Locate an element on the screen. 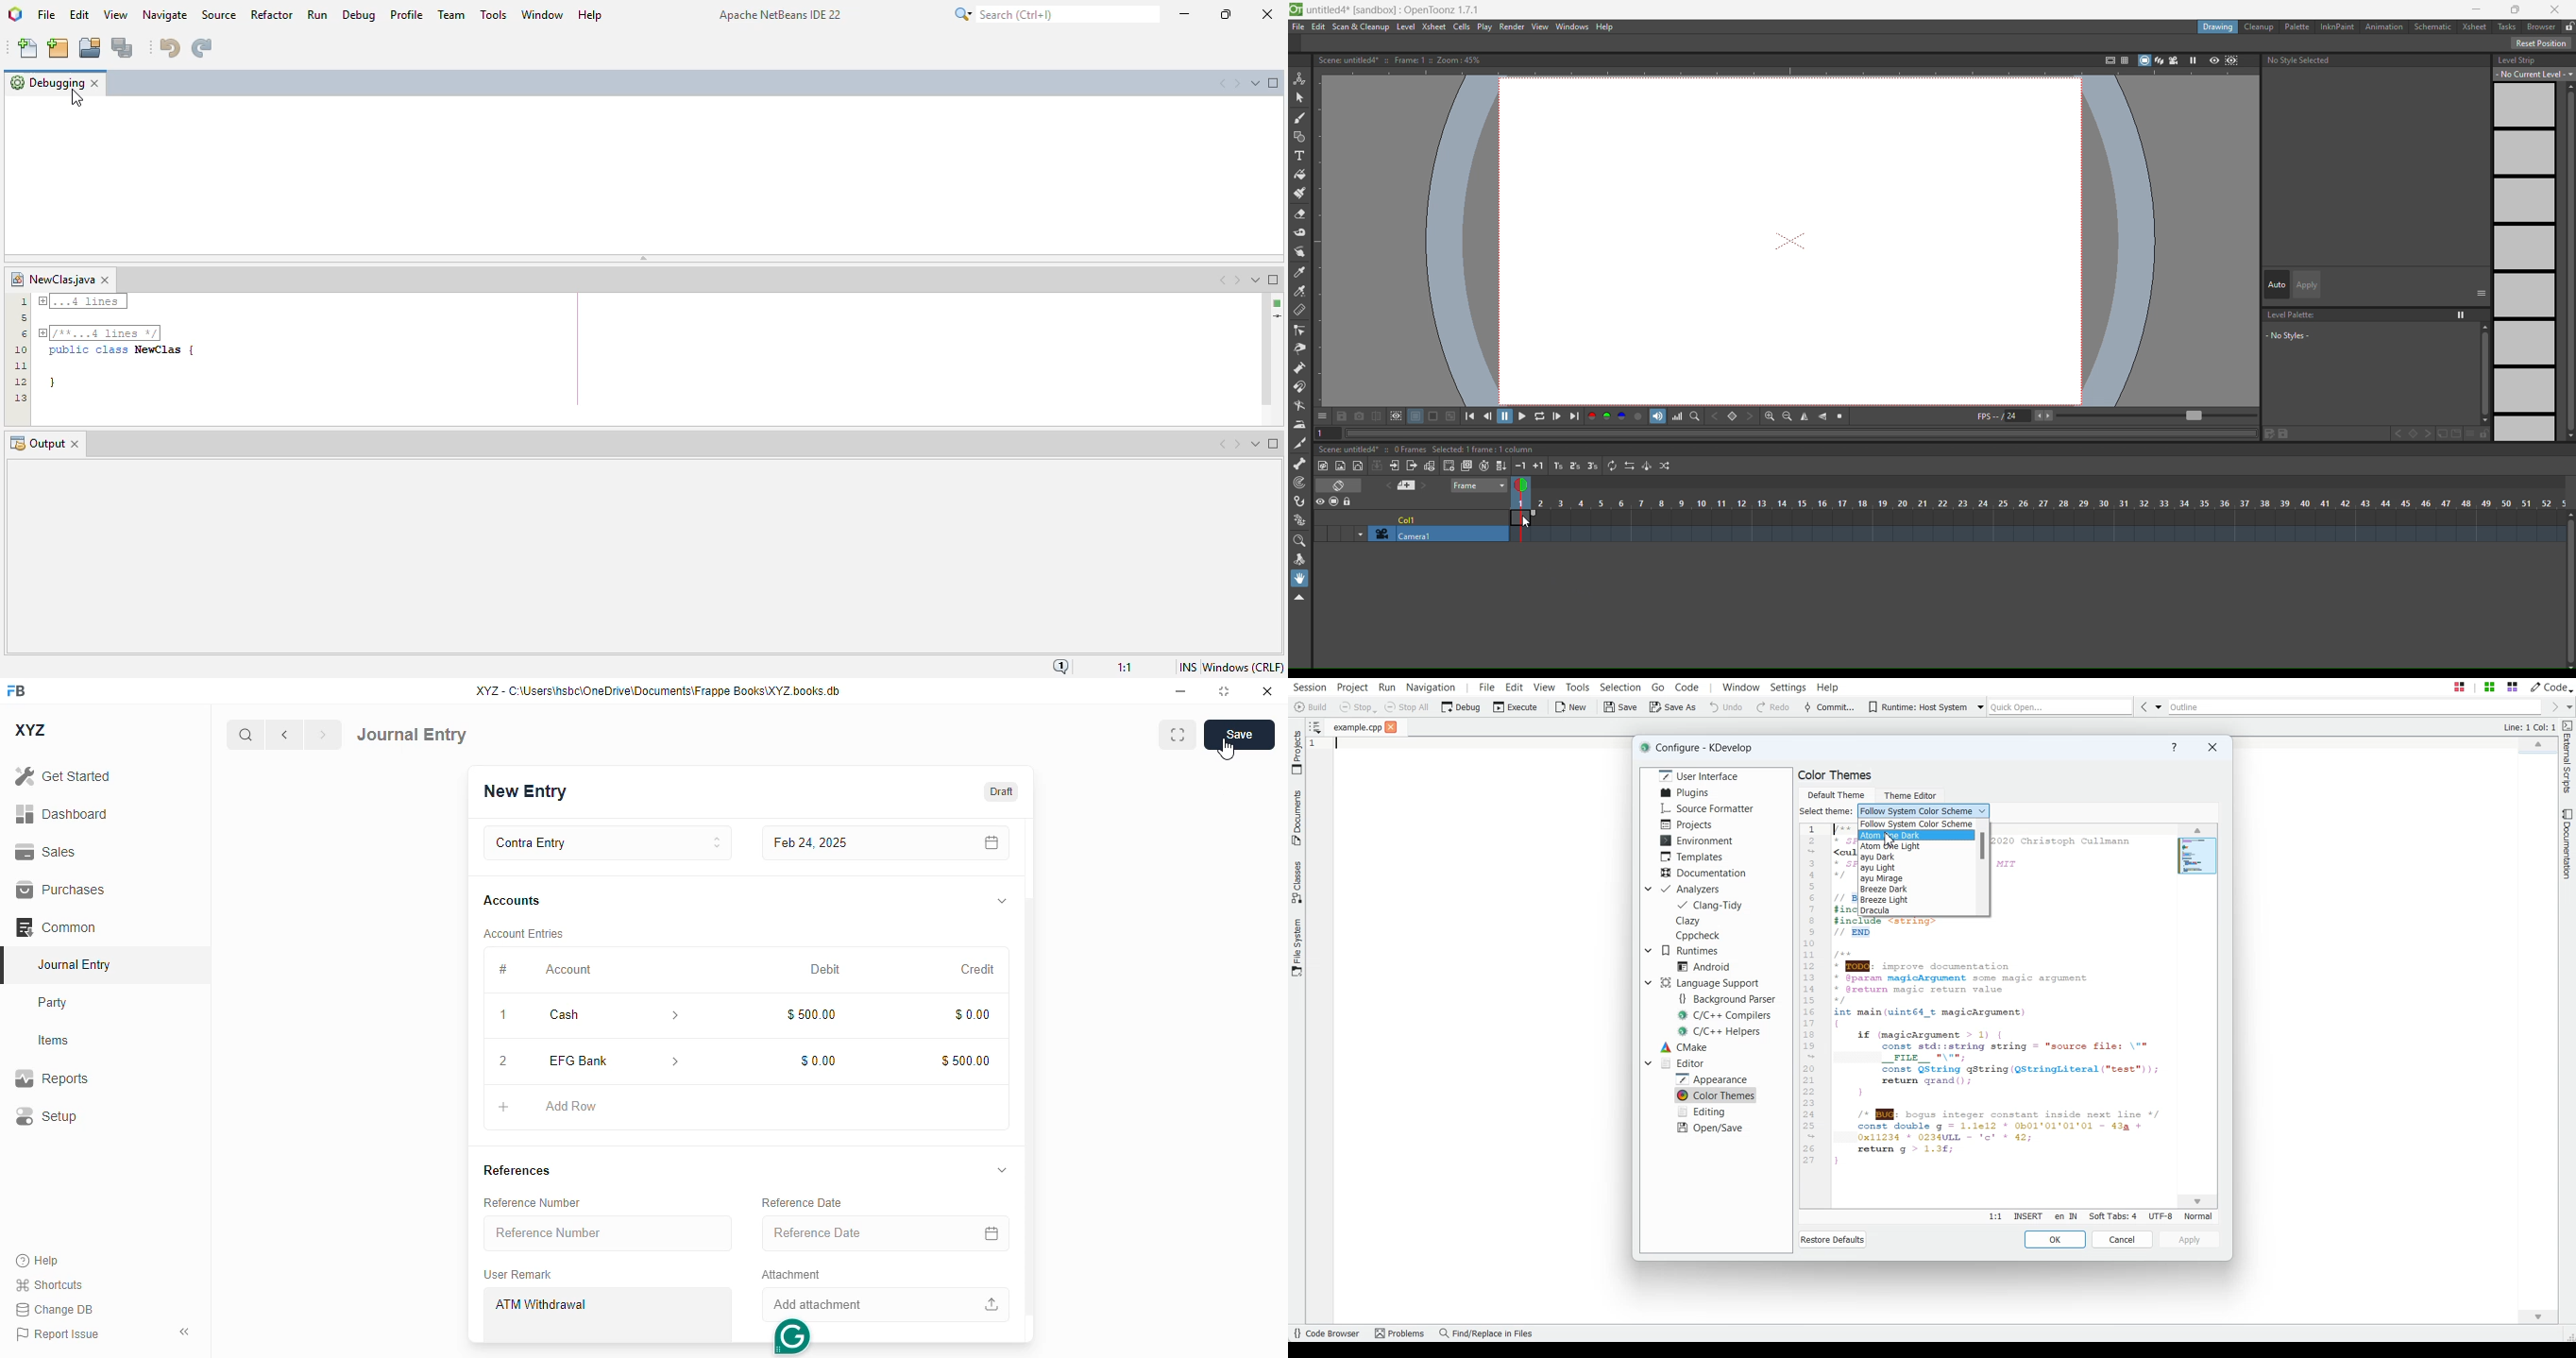  report issue is located at coordinates (58, 1333).